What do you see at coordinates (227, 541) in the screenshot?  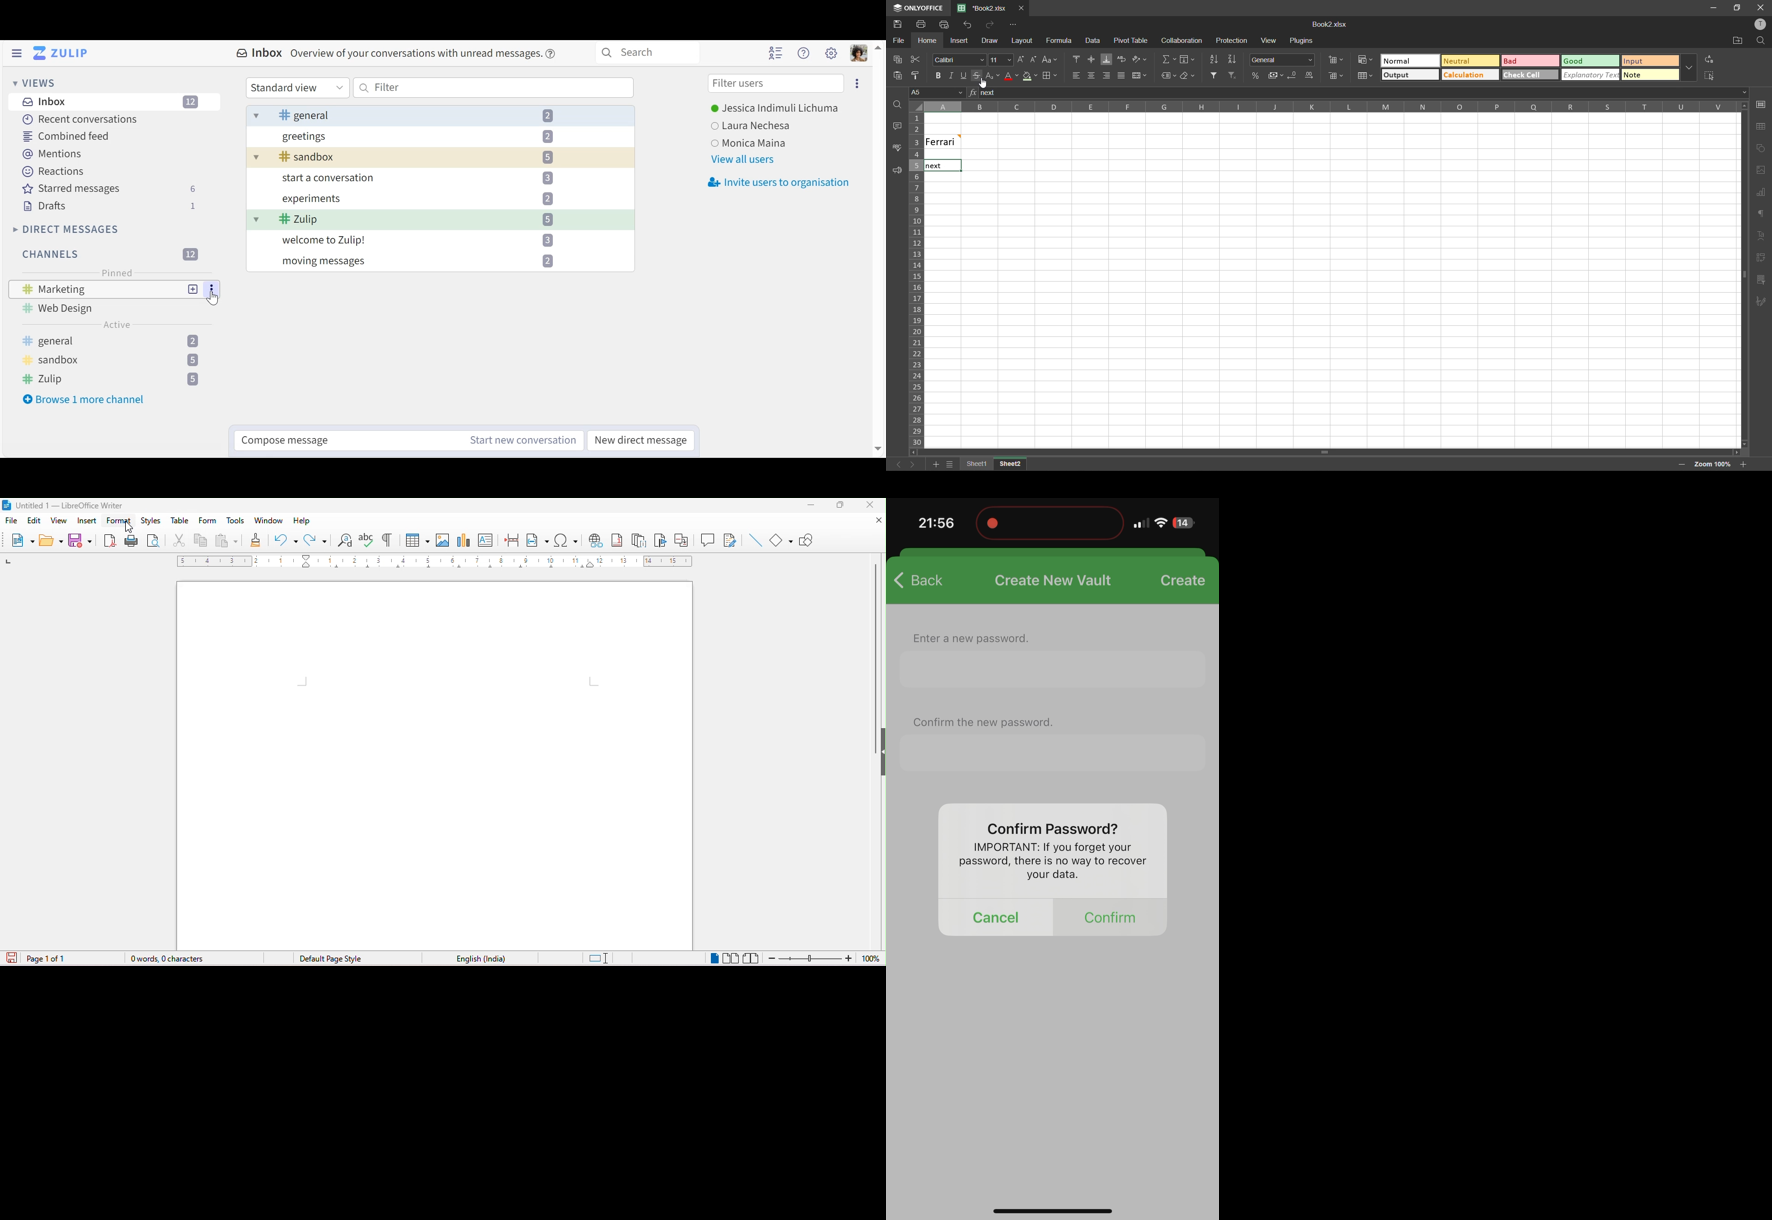 I see `paste` at bounding box center [227, 541].